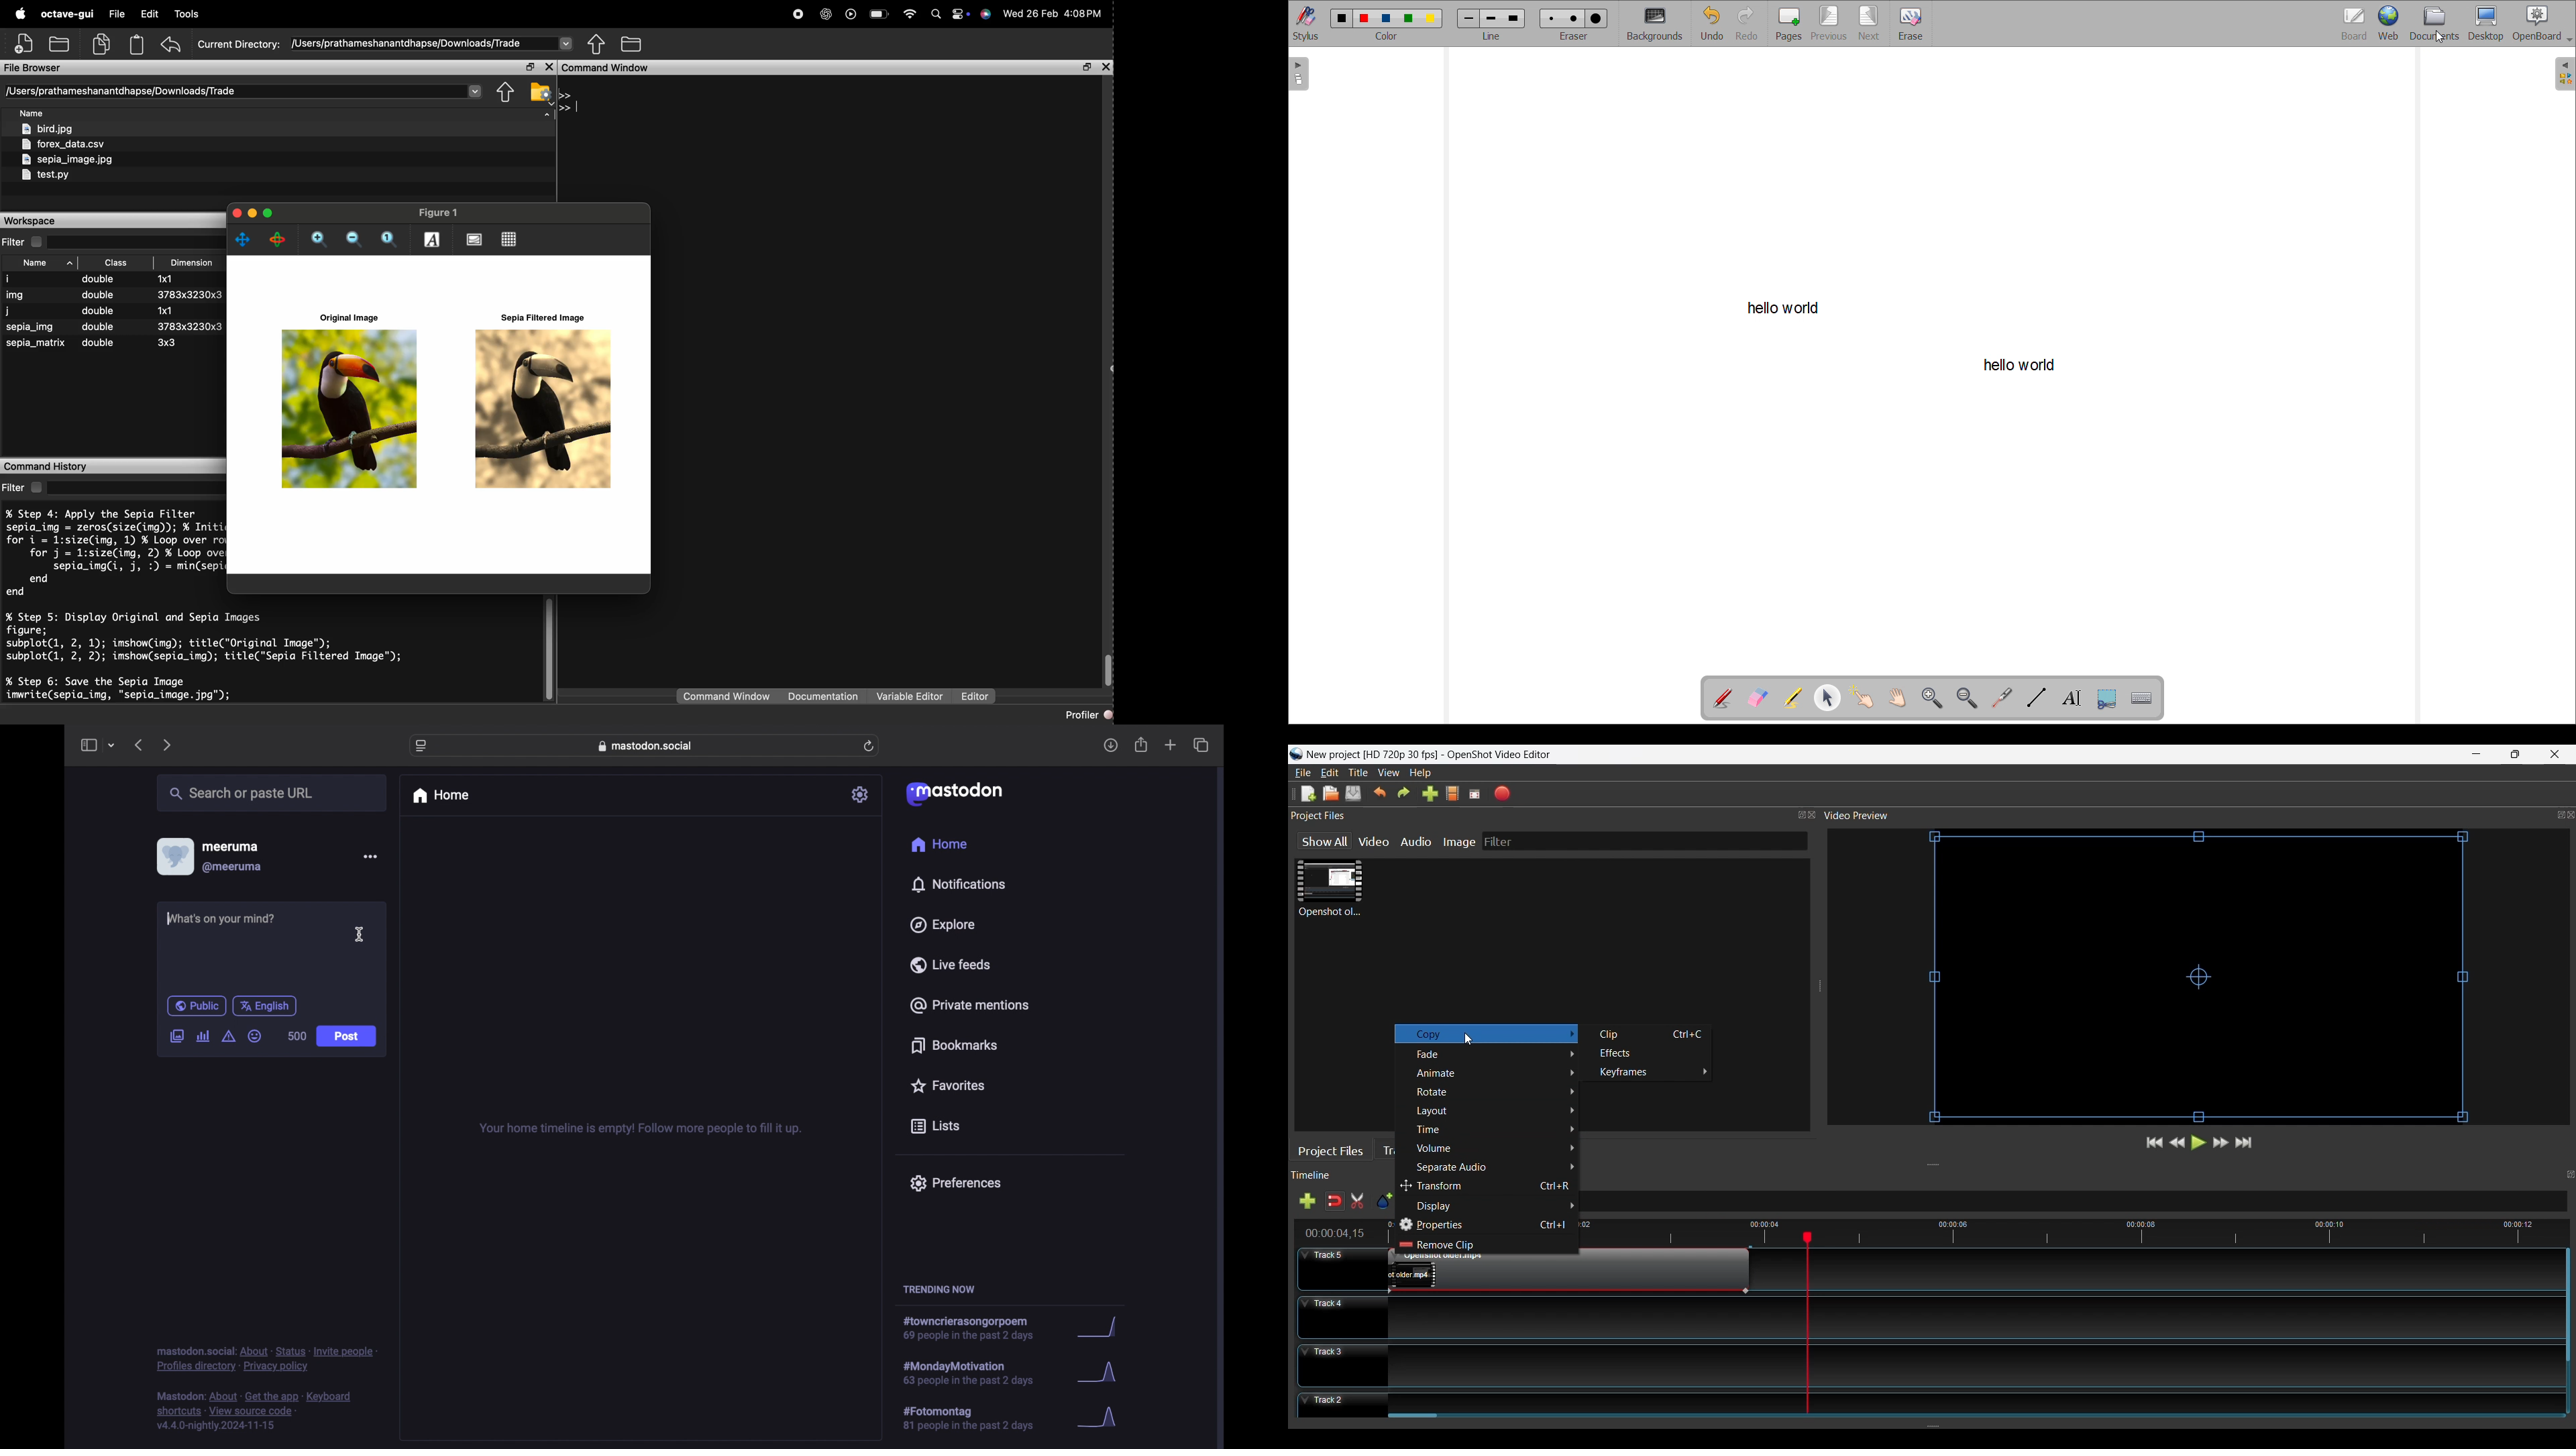  Describe the element at coordinates (360, 935) in the screenshot. I see `I beam cursor` at that location.